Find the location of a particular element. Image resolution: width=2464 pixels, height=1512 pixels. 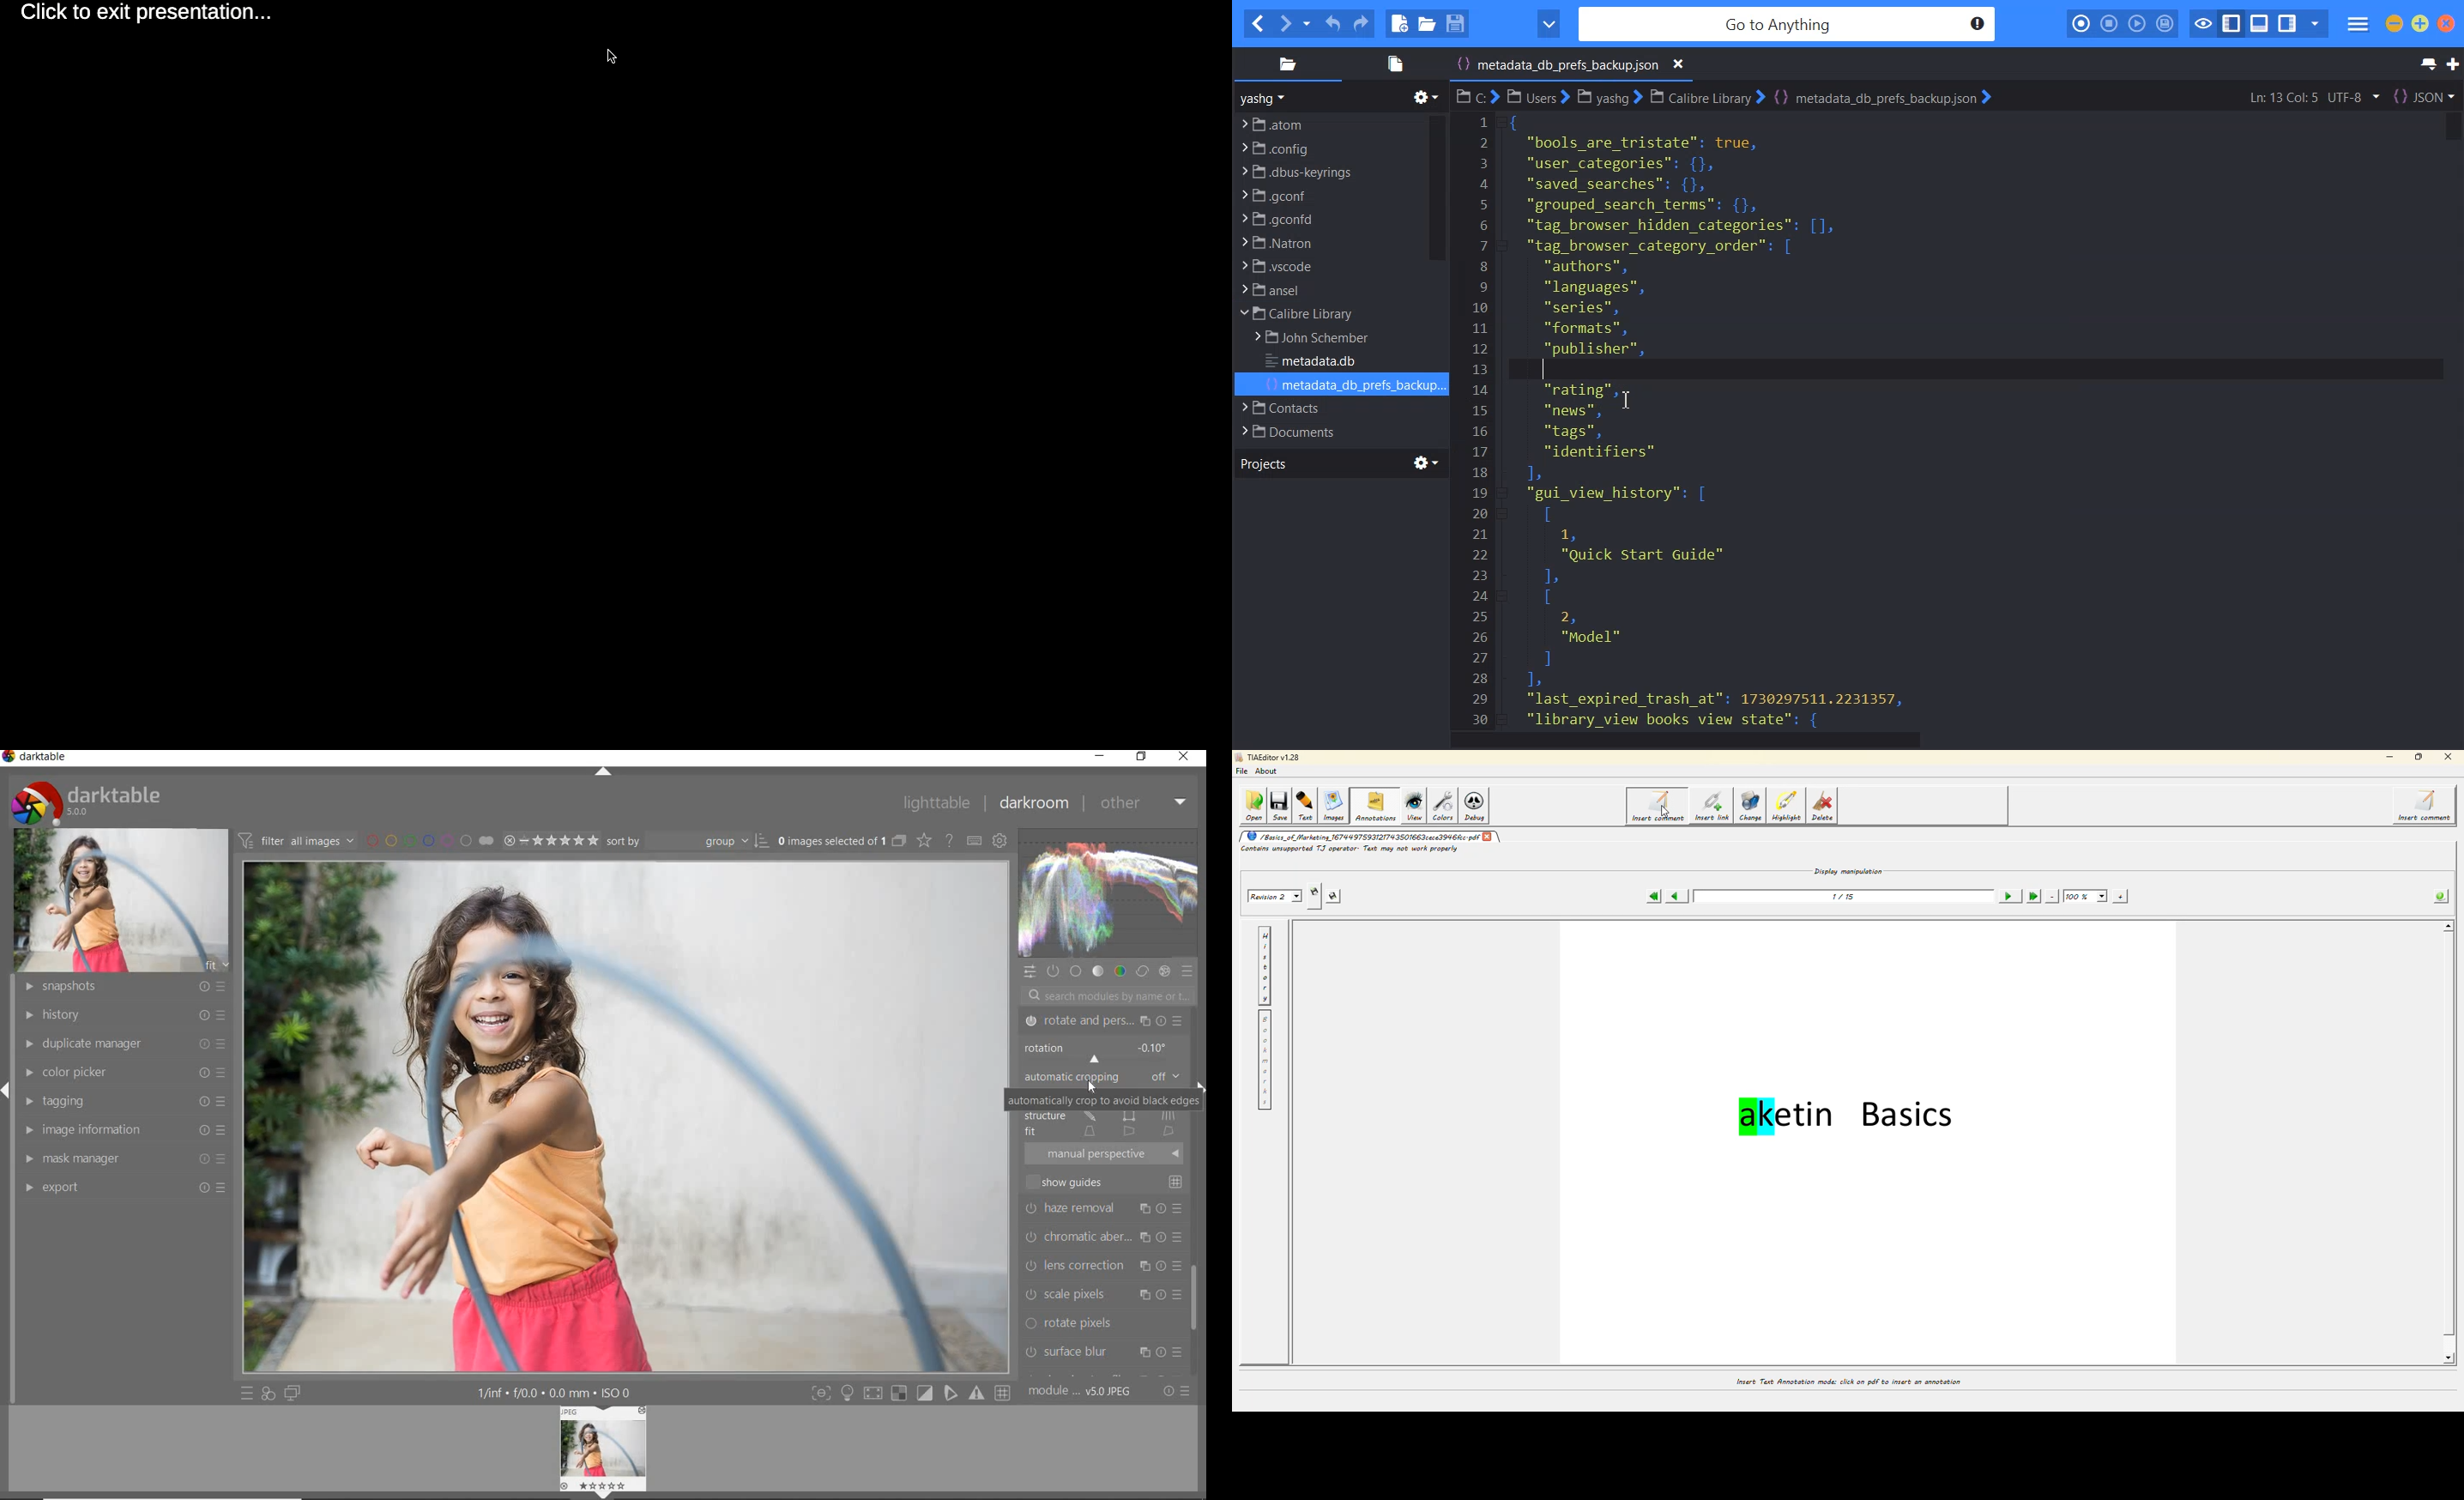

export is located at coordinates (126, 1186).